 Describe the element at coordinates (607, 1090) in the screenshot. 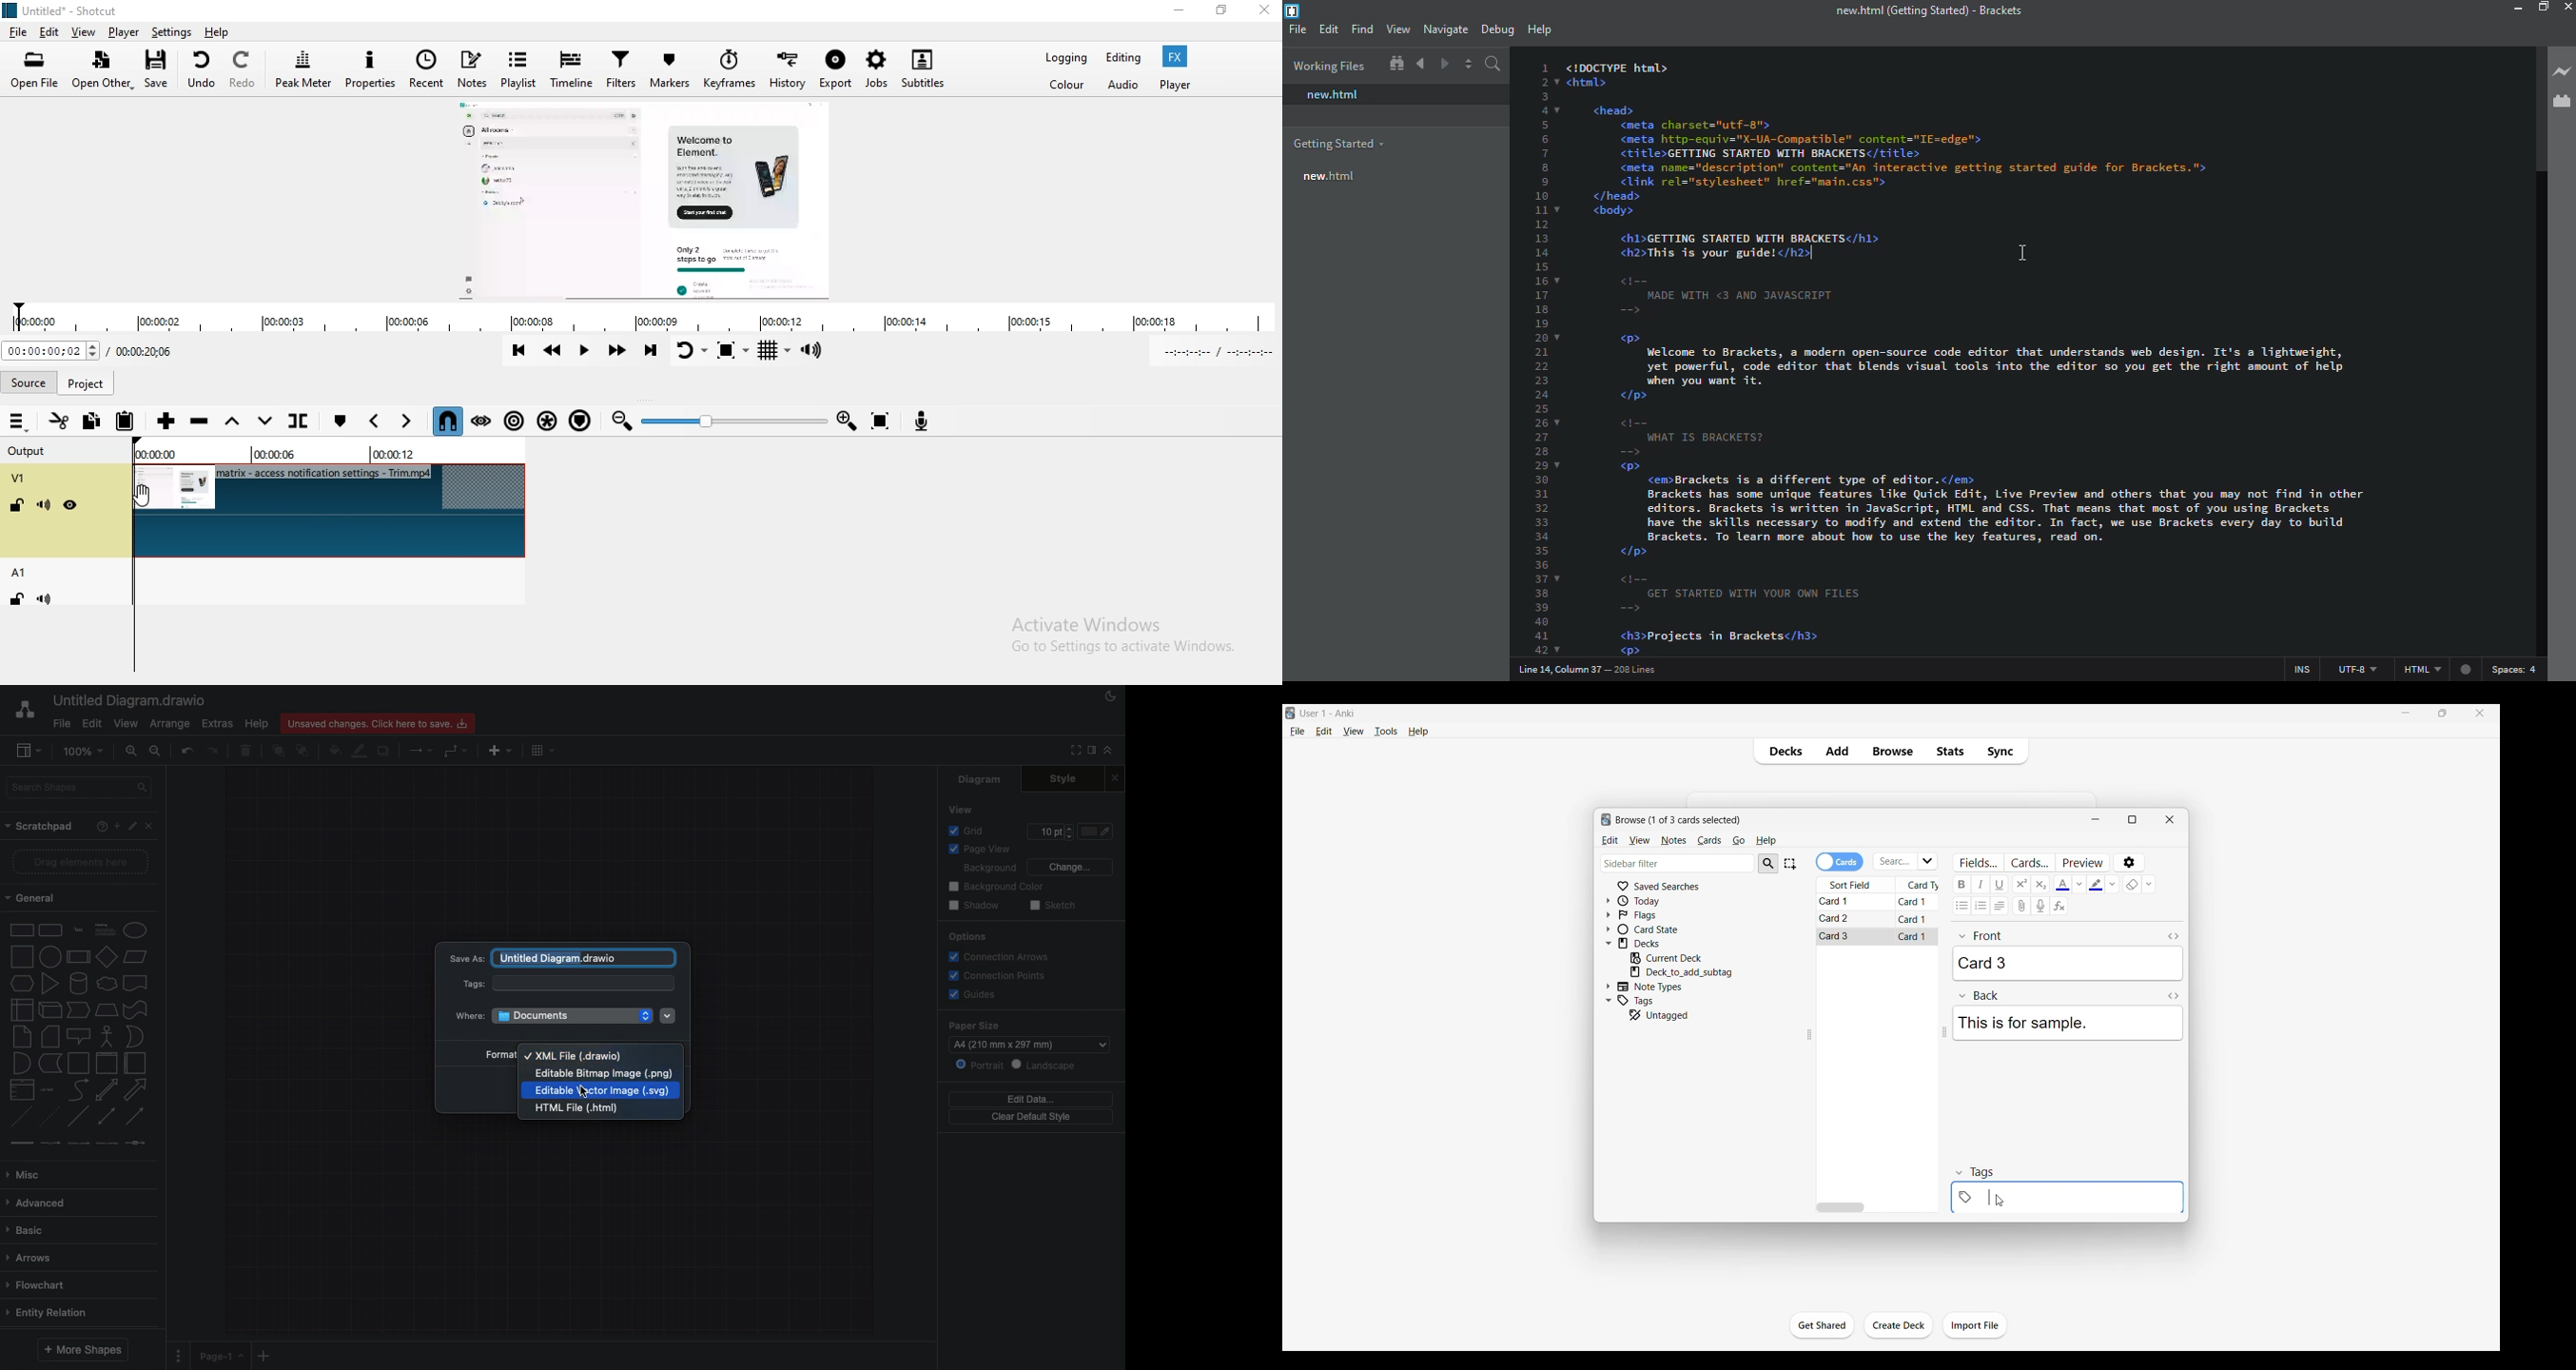

I see `Editable Vector Image` at that location.